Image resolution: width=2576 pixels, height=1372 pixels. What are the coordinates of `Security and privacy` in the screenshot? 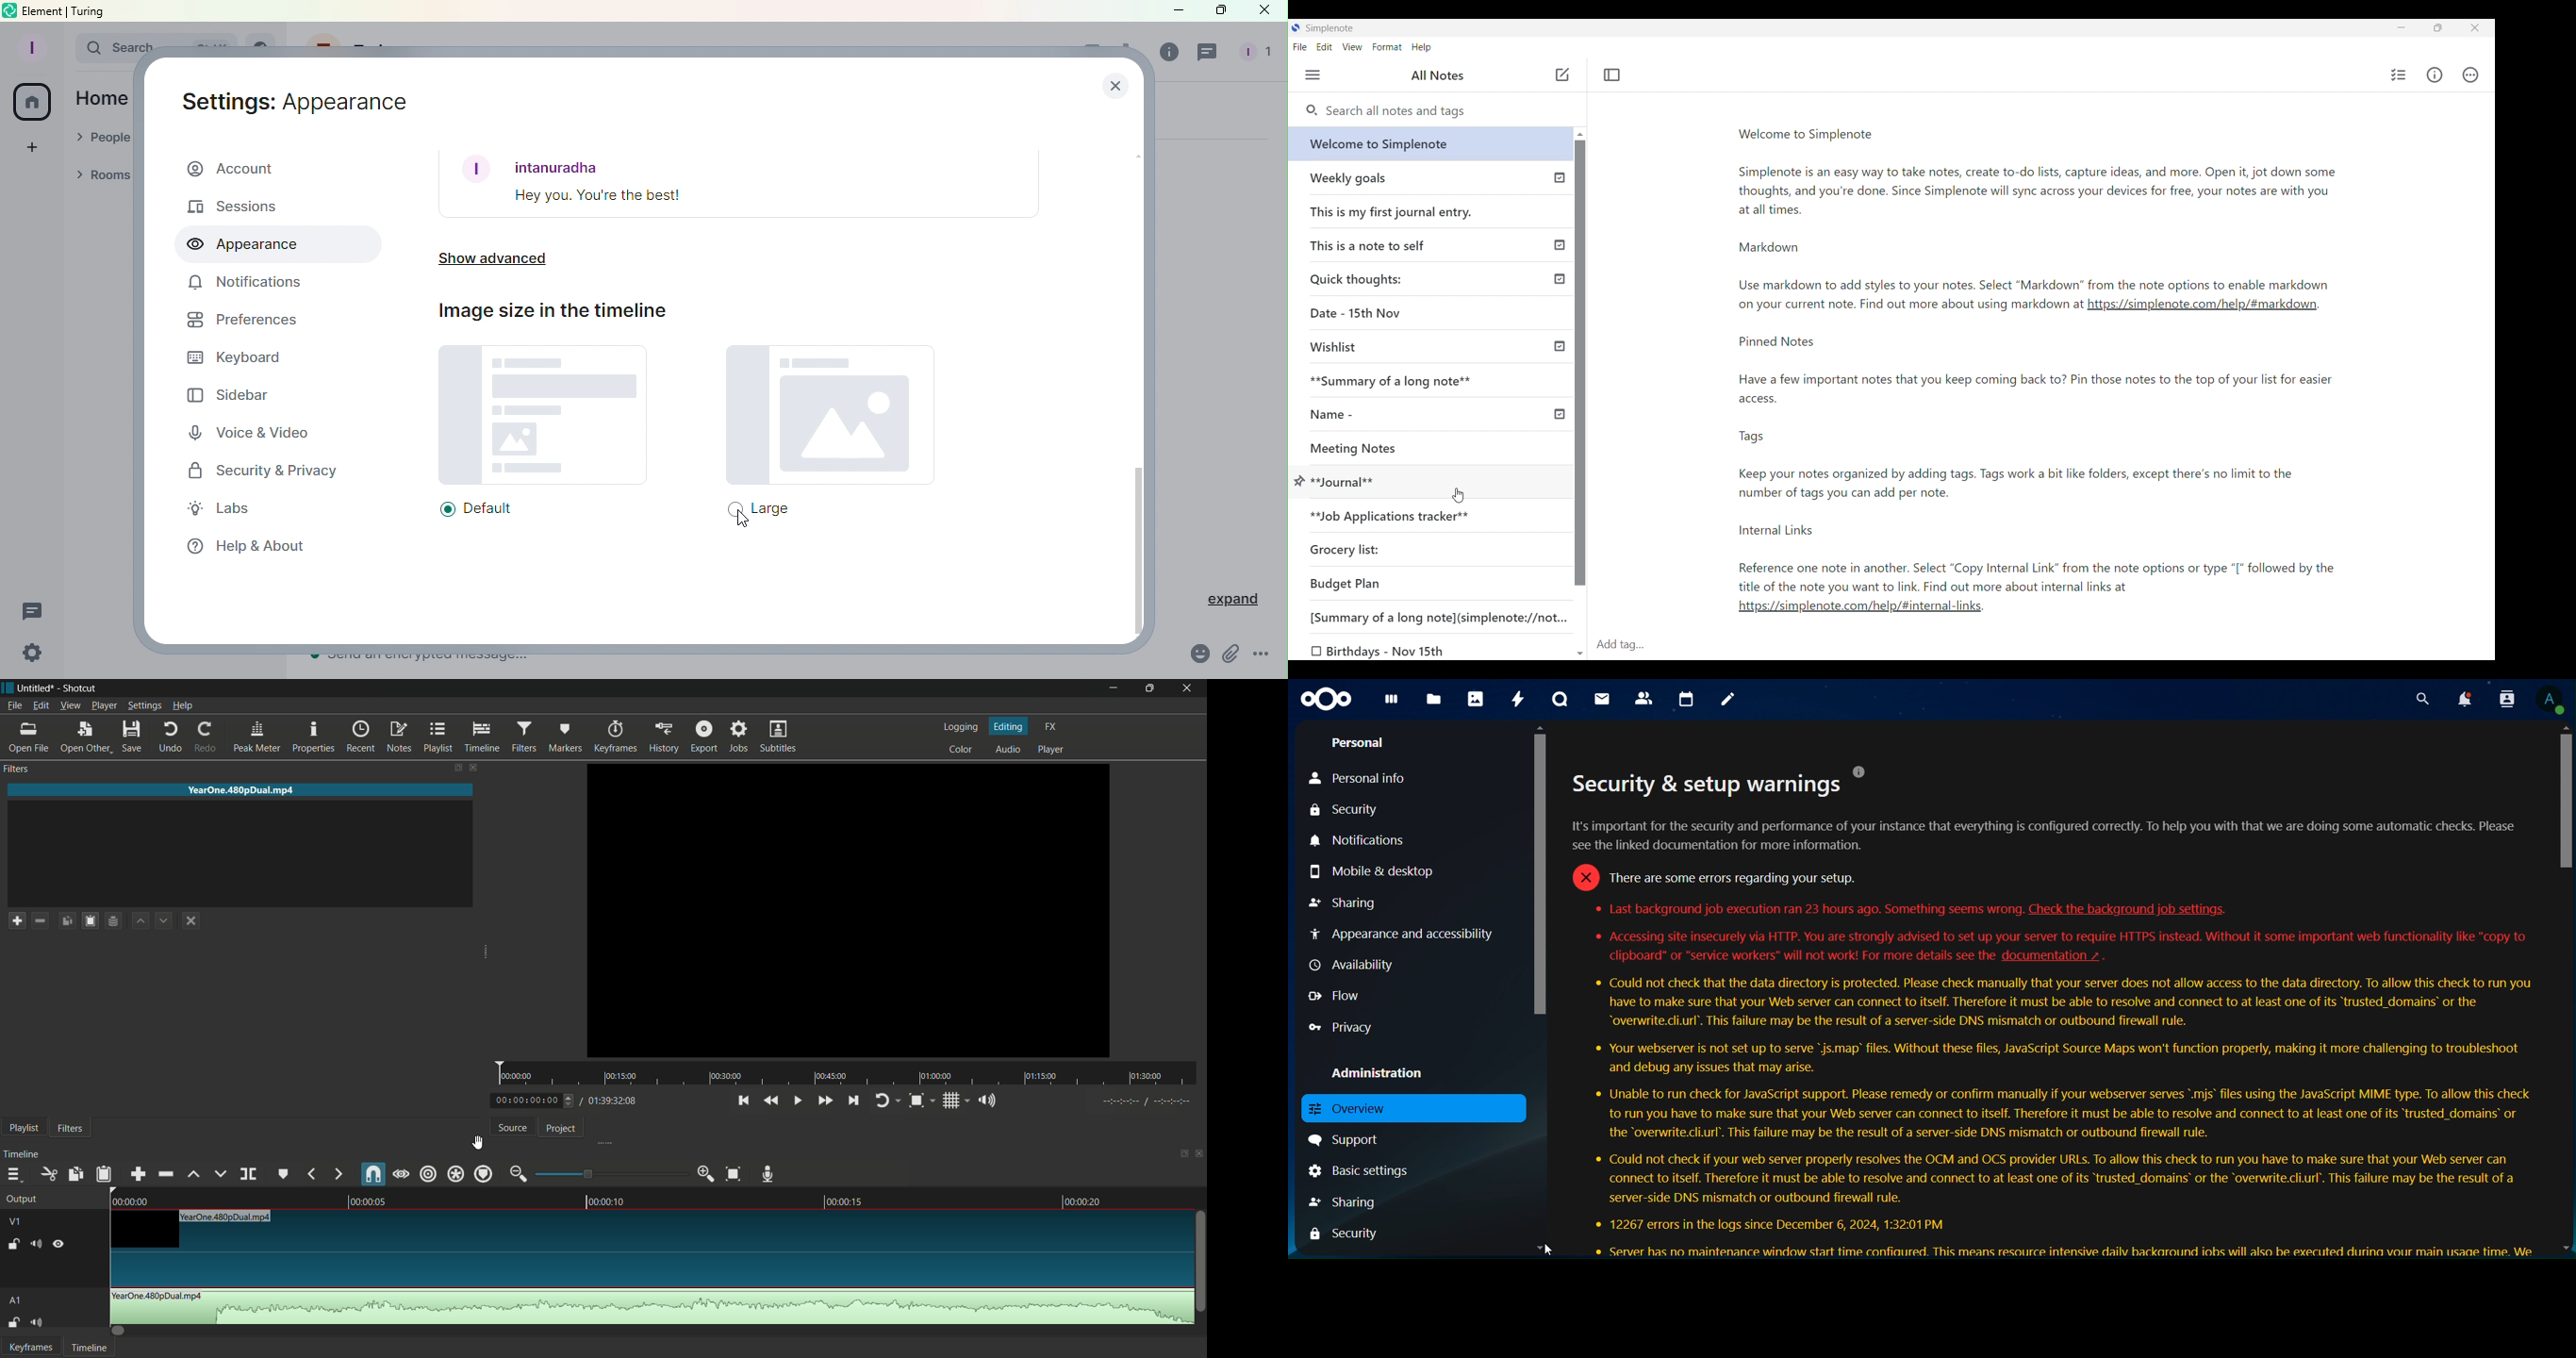 It's located at (268, 472).